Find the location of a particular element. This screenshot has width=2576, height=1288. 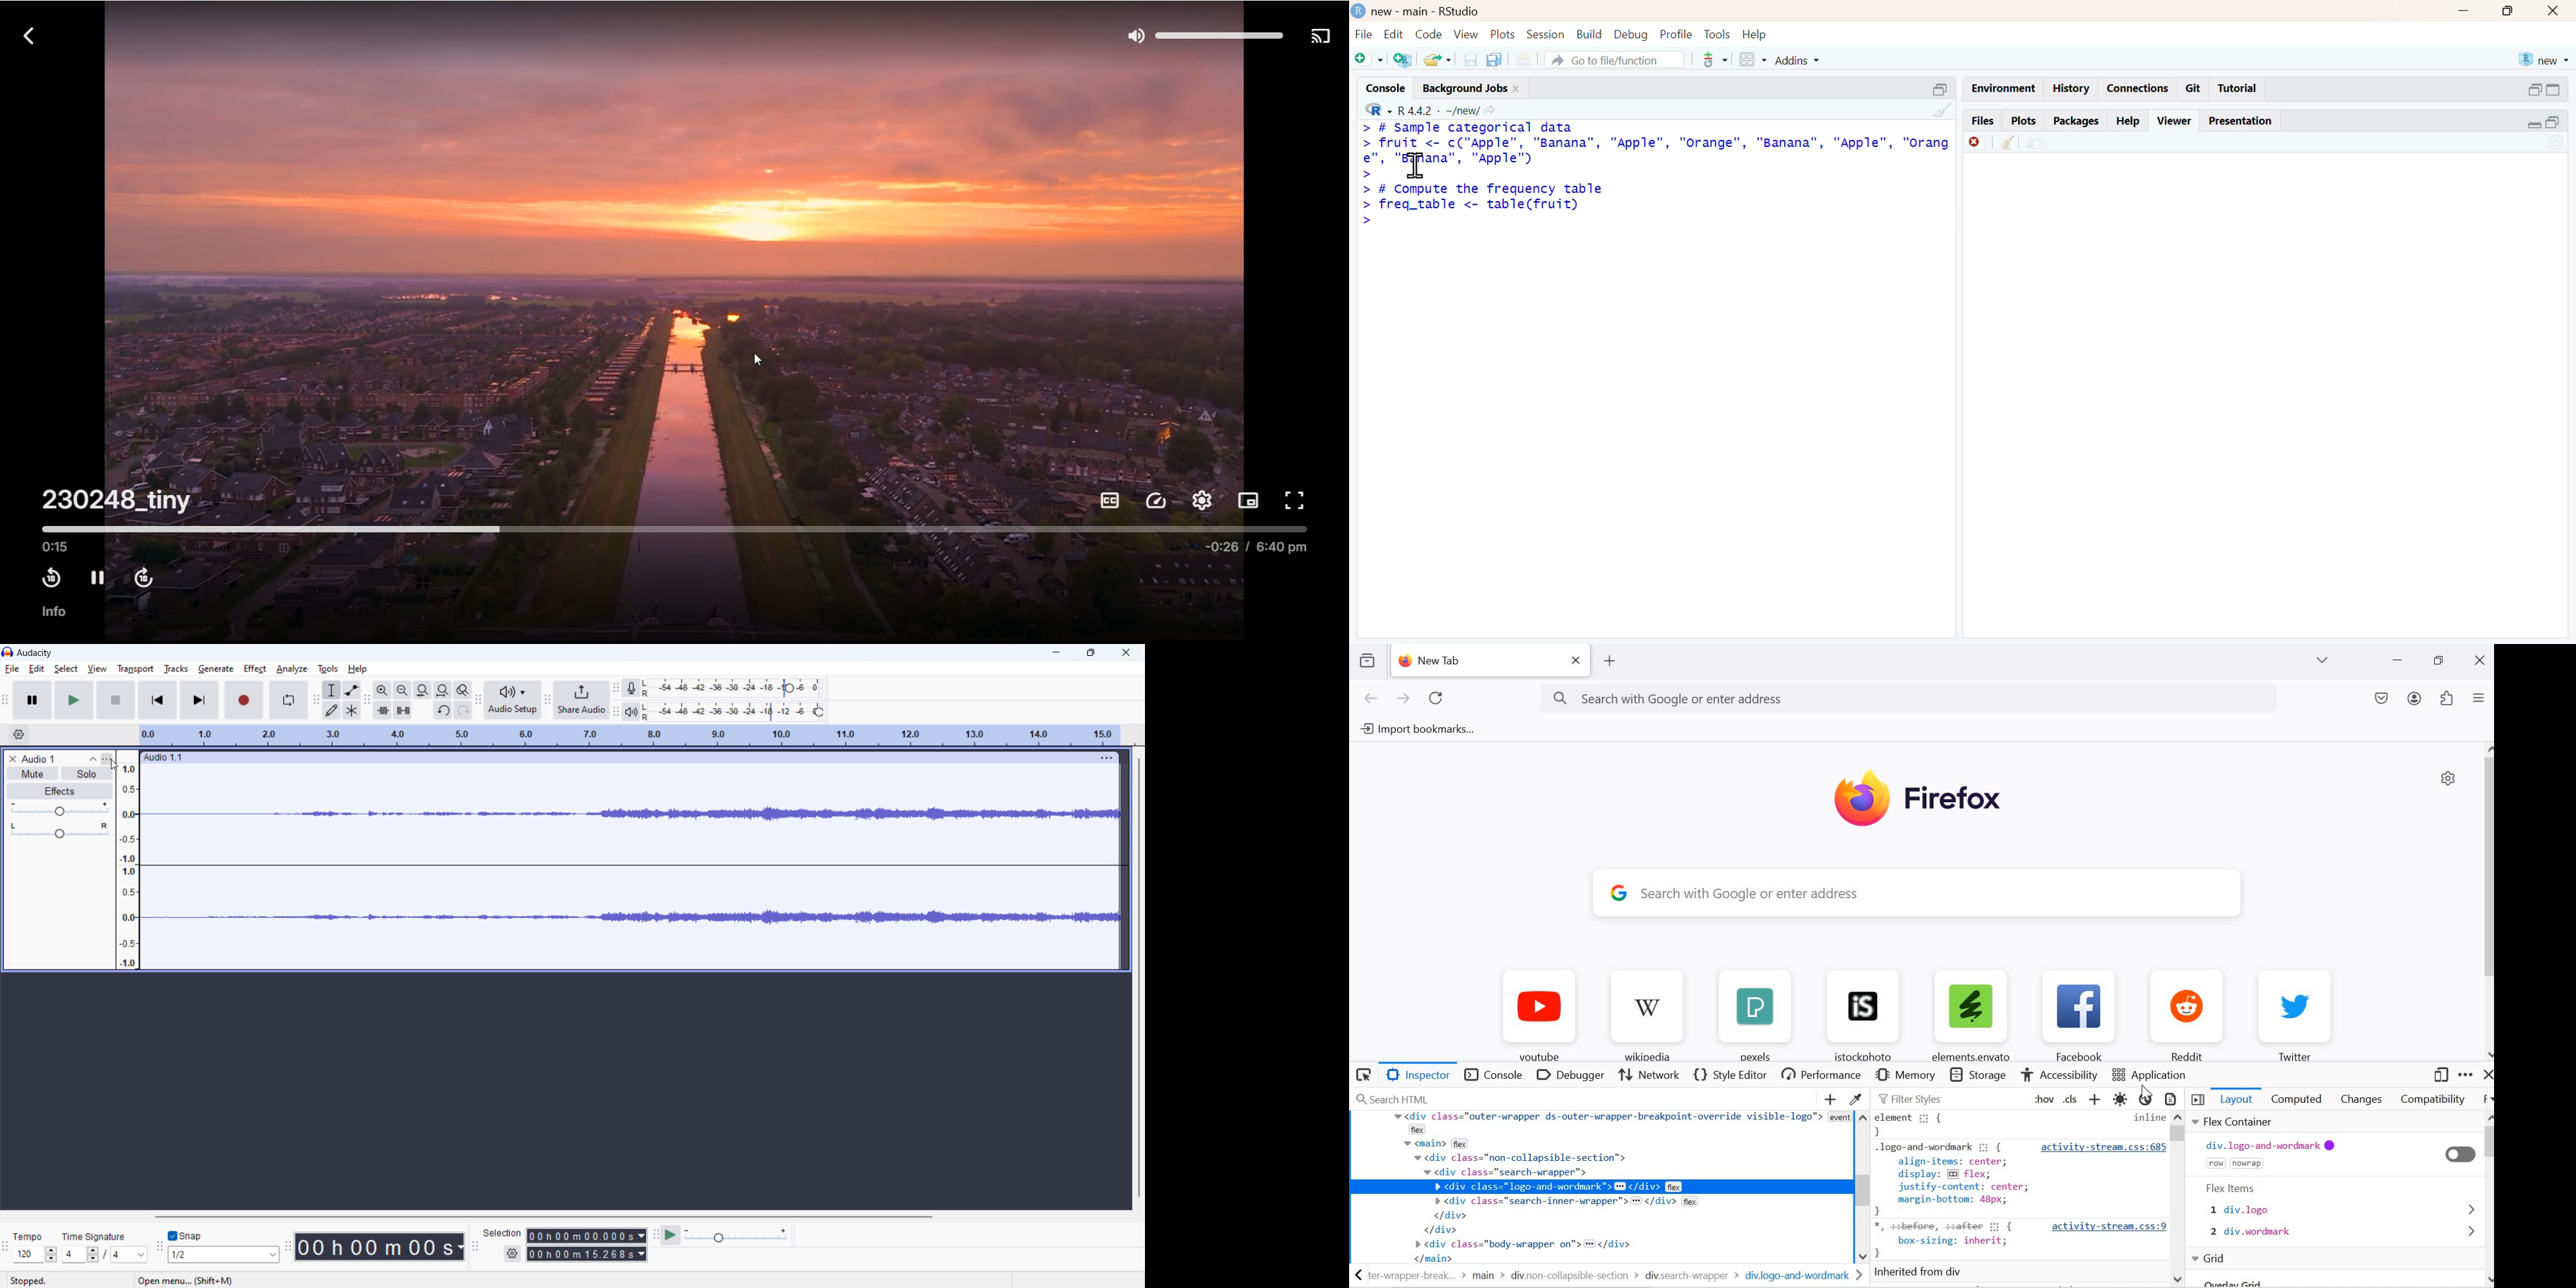

viewer is located at coordinates (2175, 121).